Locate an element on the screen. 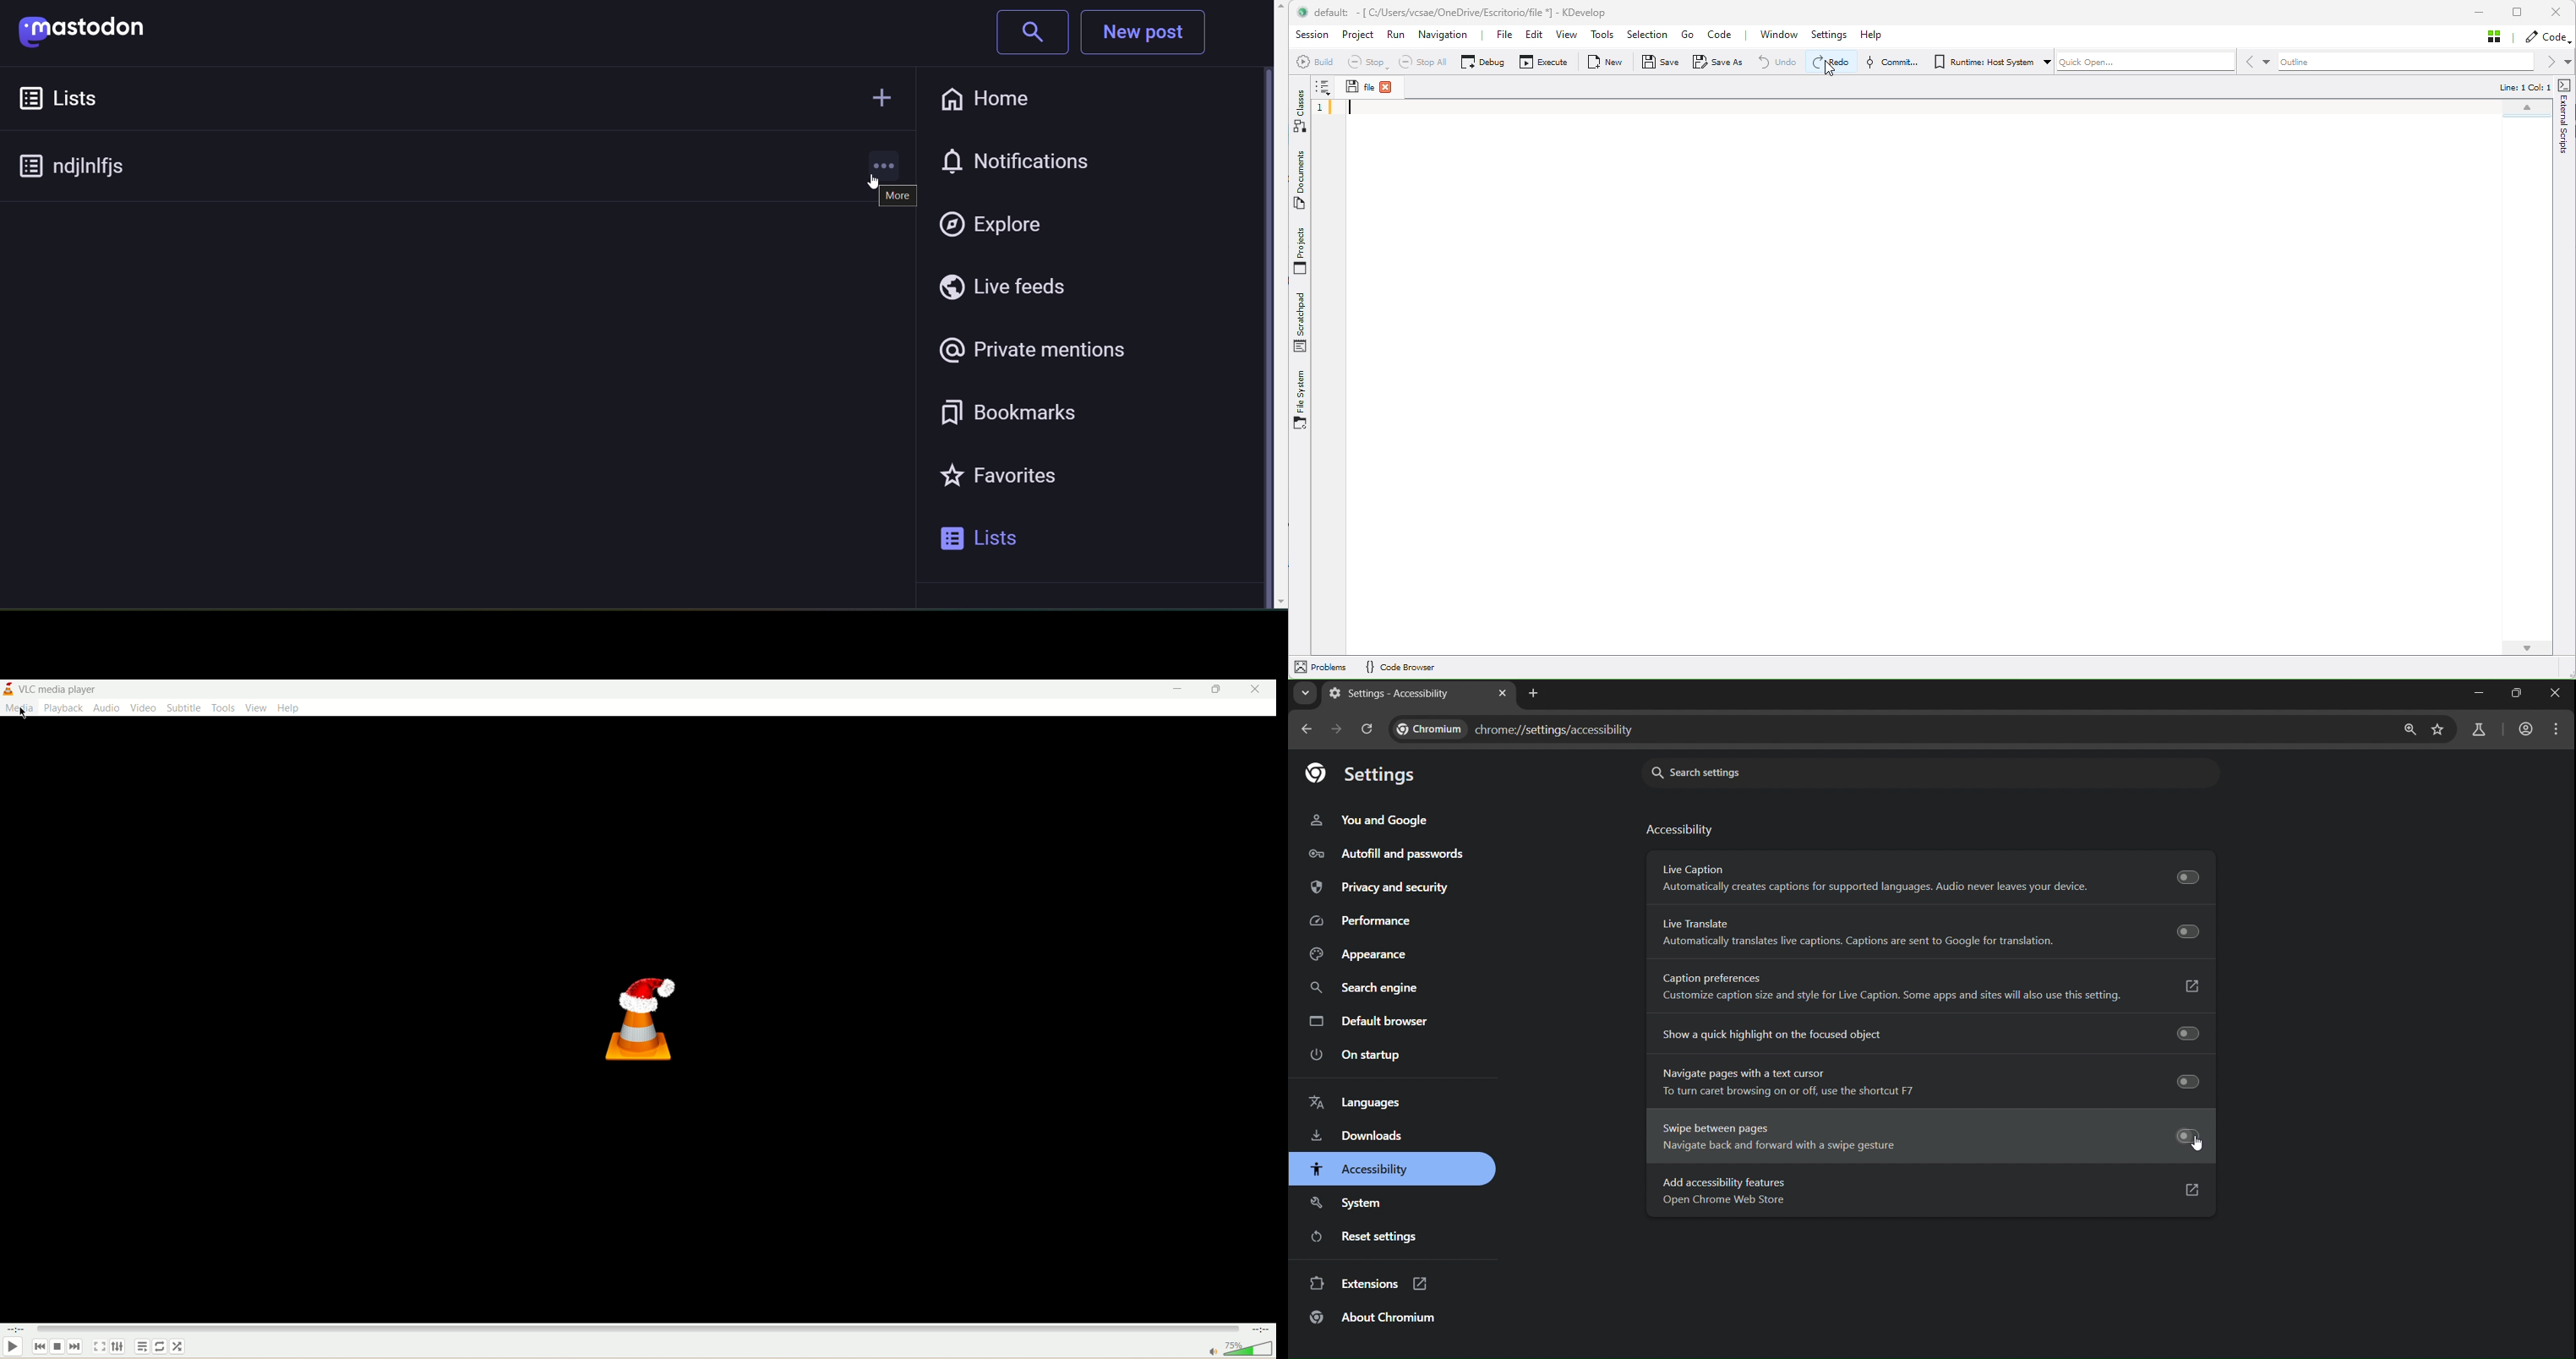  lists is located at coordinates (997, 541).